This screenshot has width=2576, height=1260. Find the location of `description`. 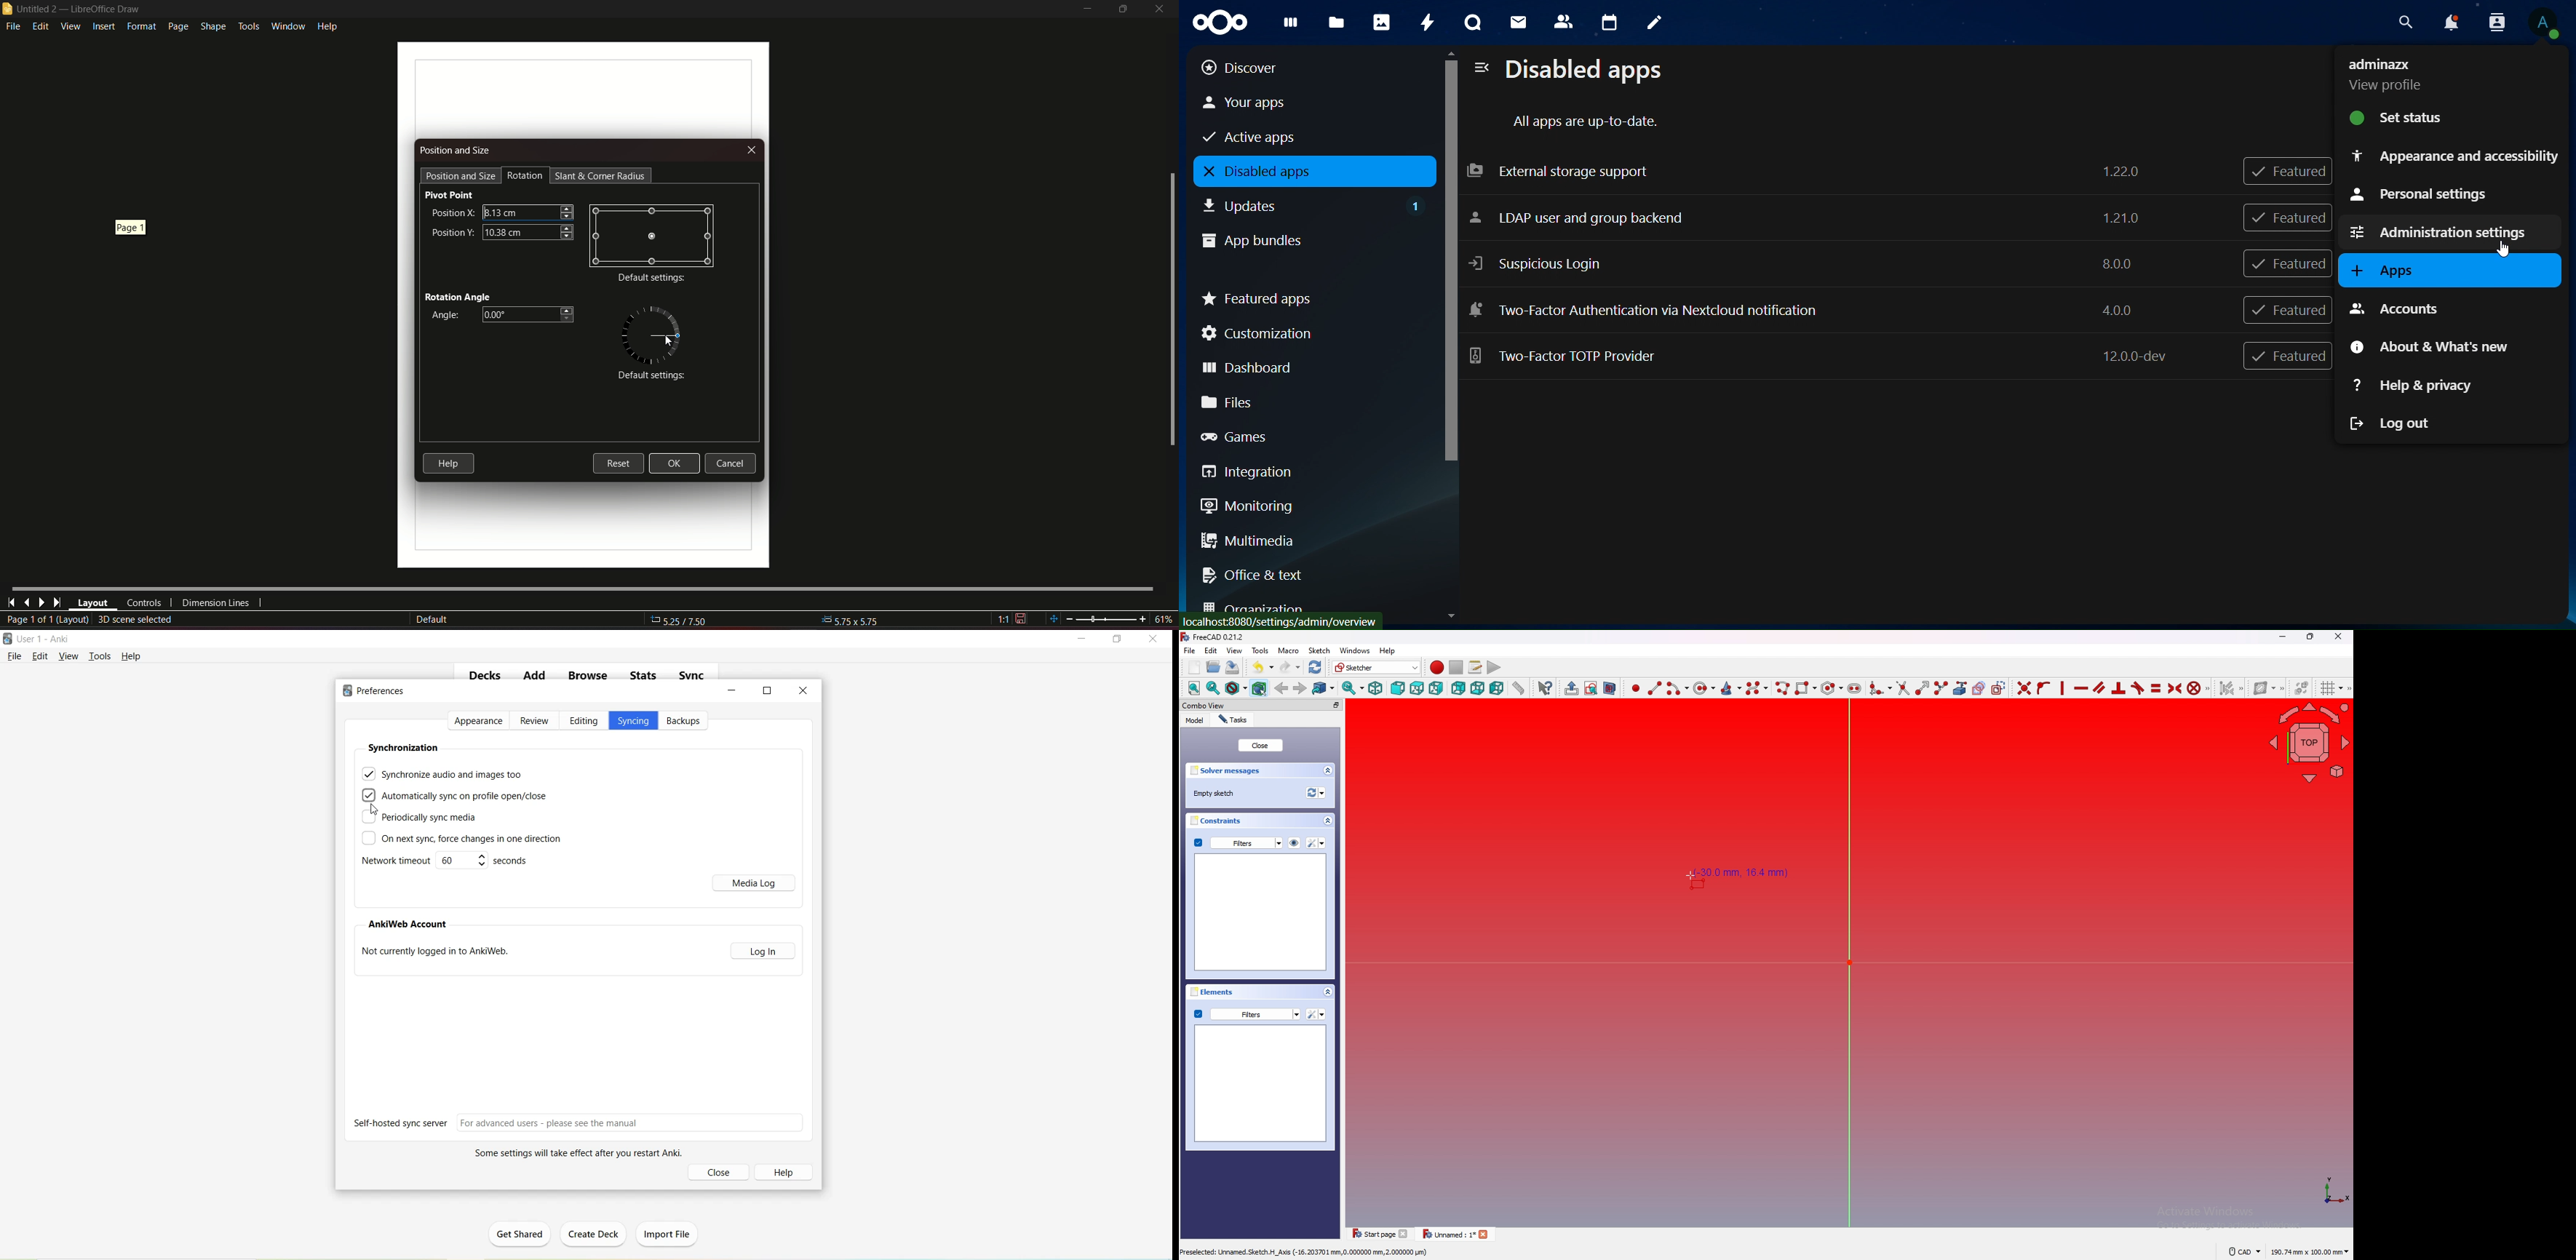

description is located at coordinates (1307, 1251).